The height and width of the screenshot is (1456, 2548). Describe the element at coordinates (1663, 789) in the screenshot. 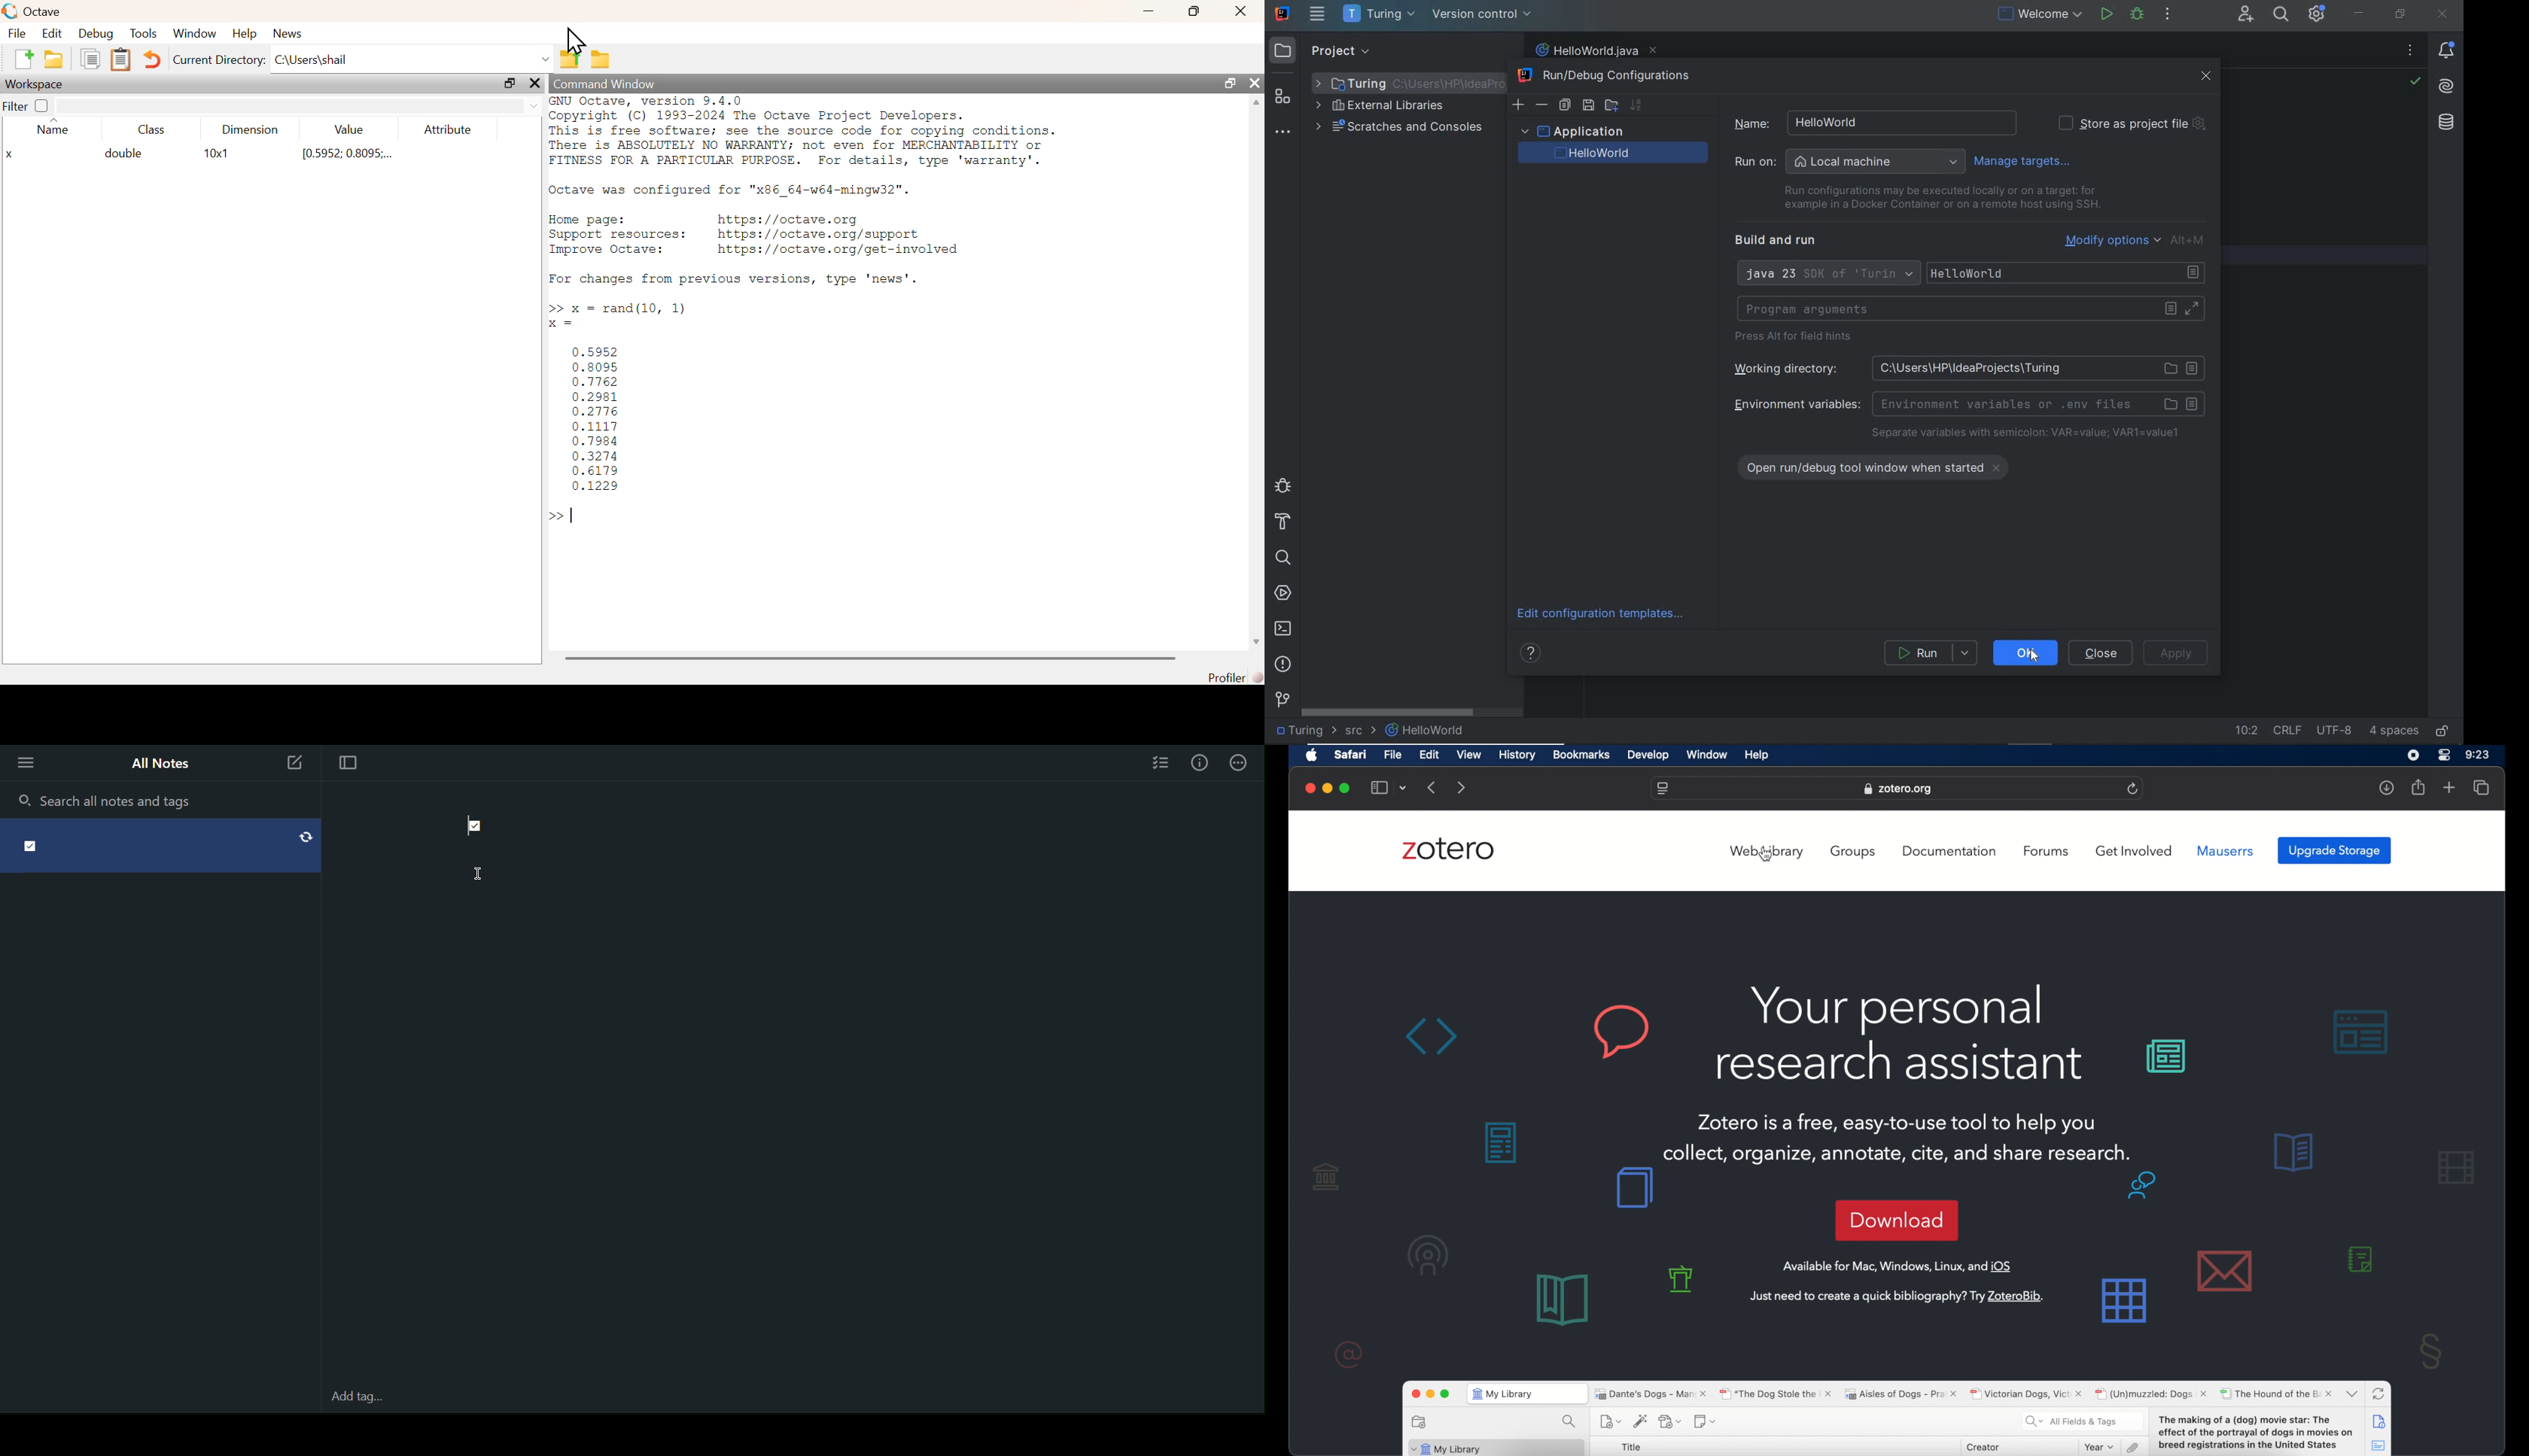

I see `web address` at that location.